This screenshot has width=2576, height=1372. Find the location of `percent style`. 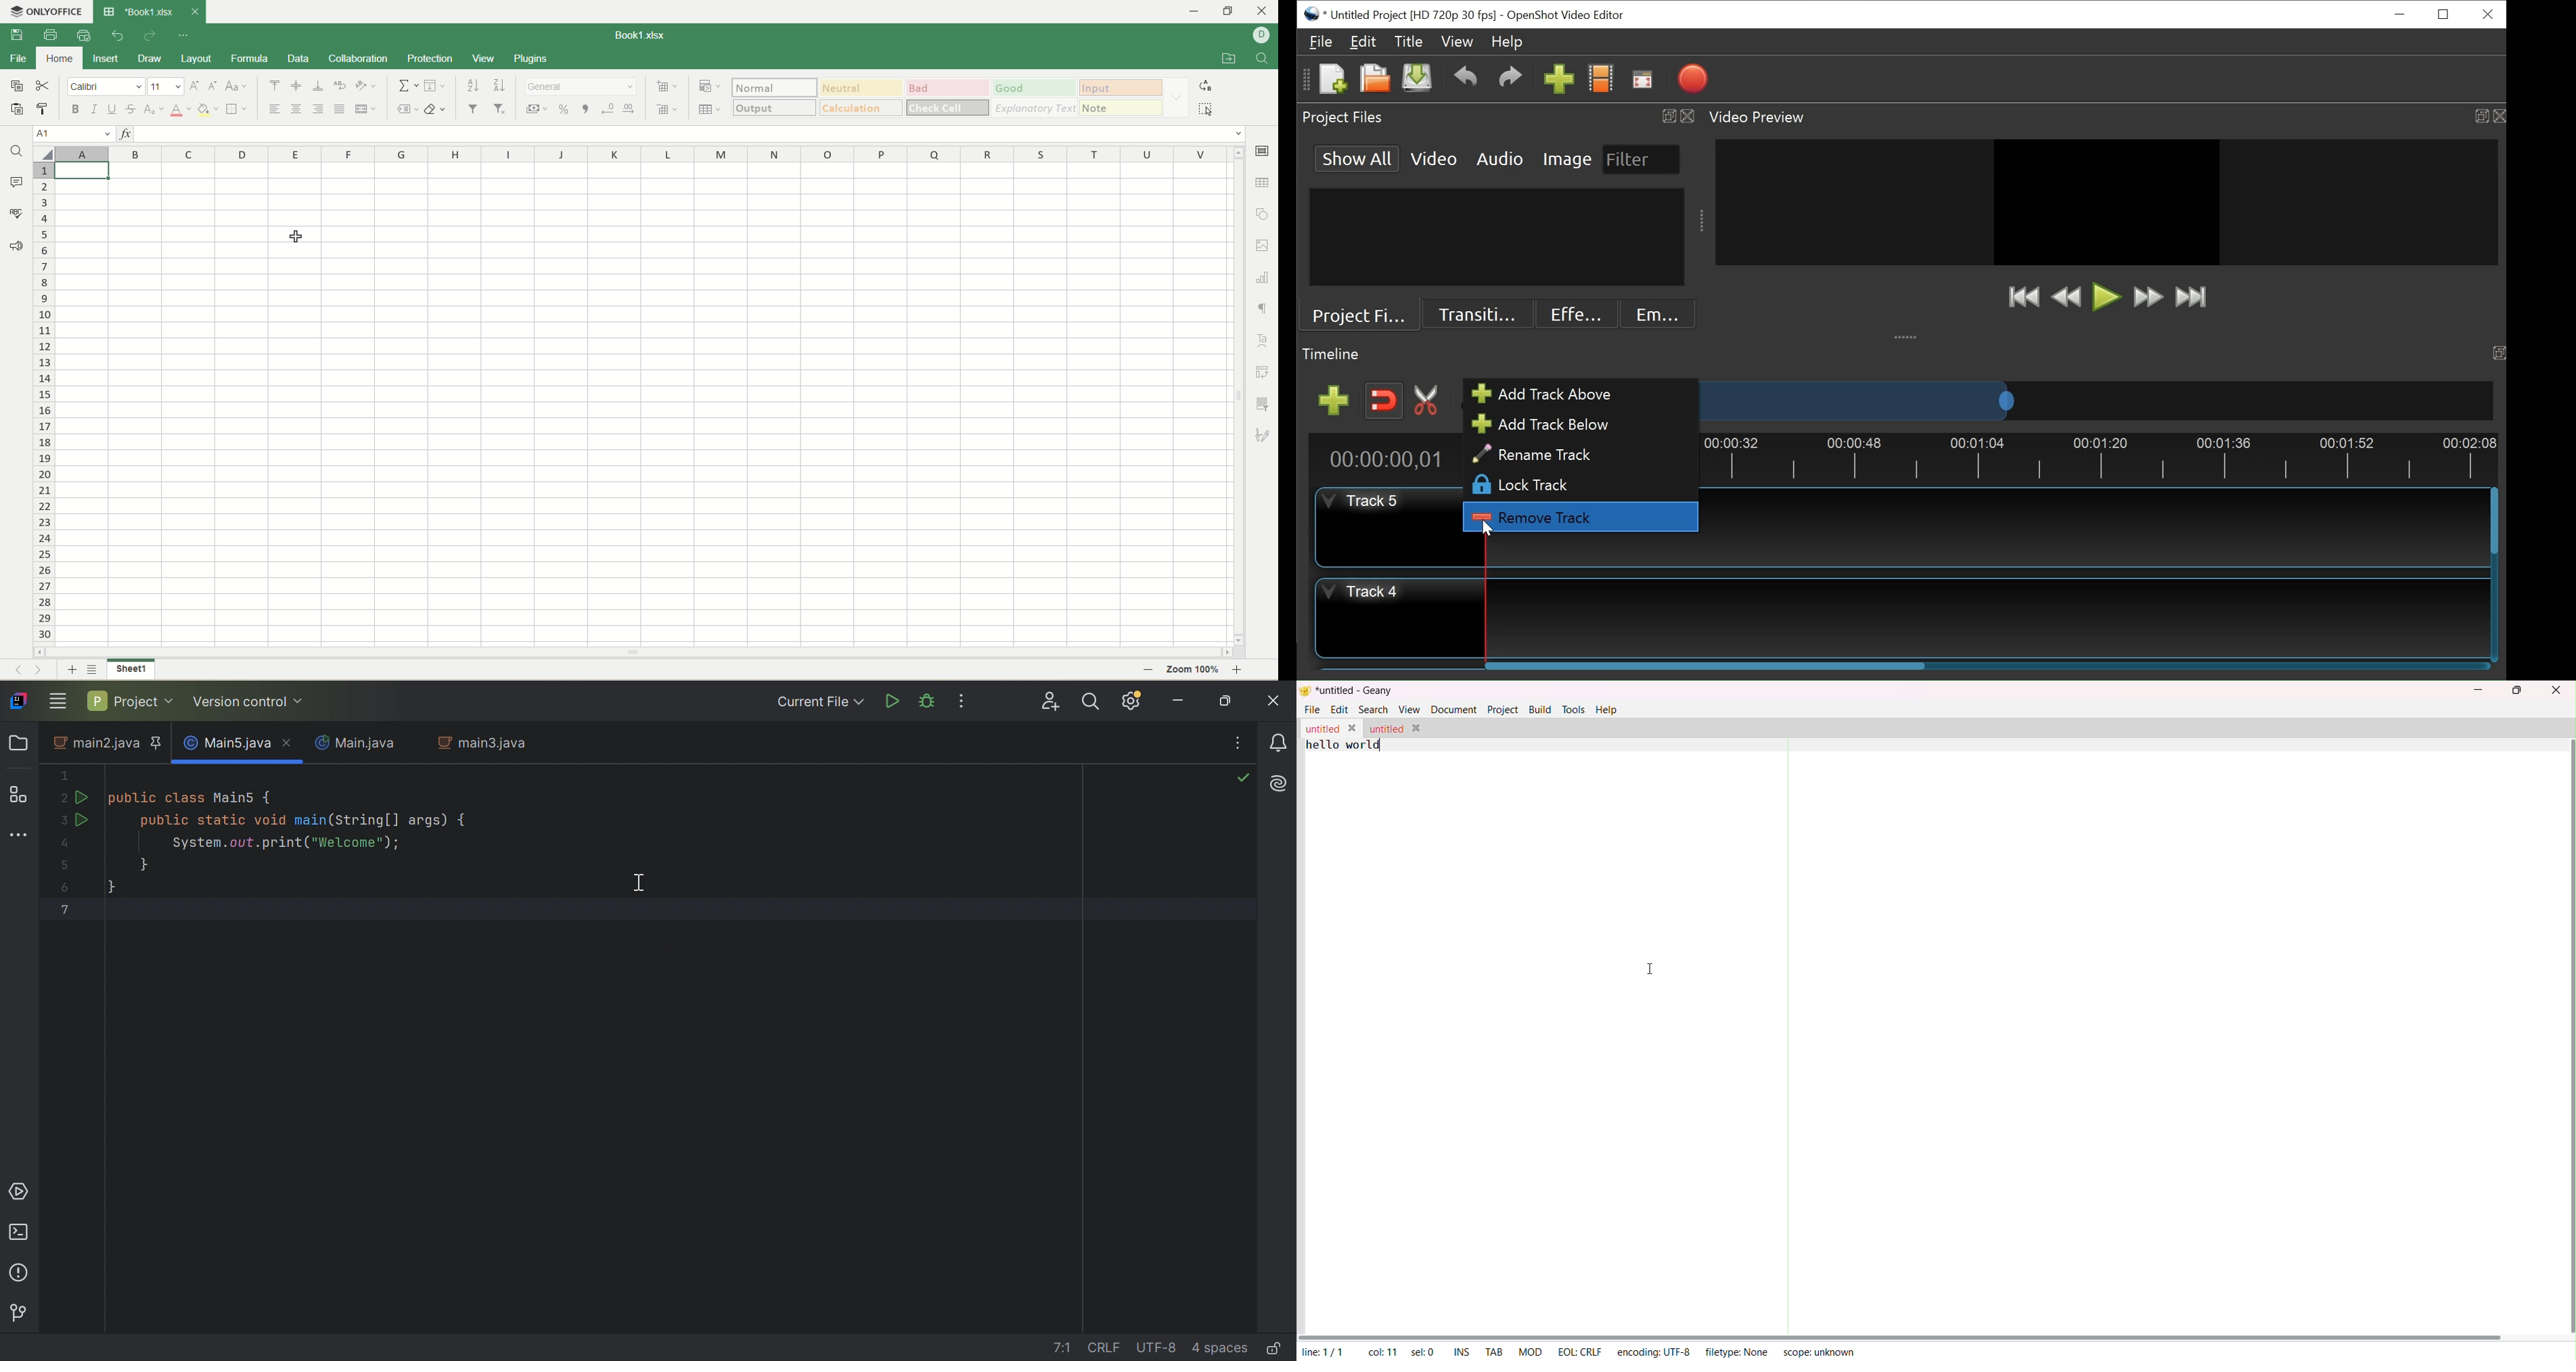

percent style is located at coordinates (565, 109).